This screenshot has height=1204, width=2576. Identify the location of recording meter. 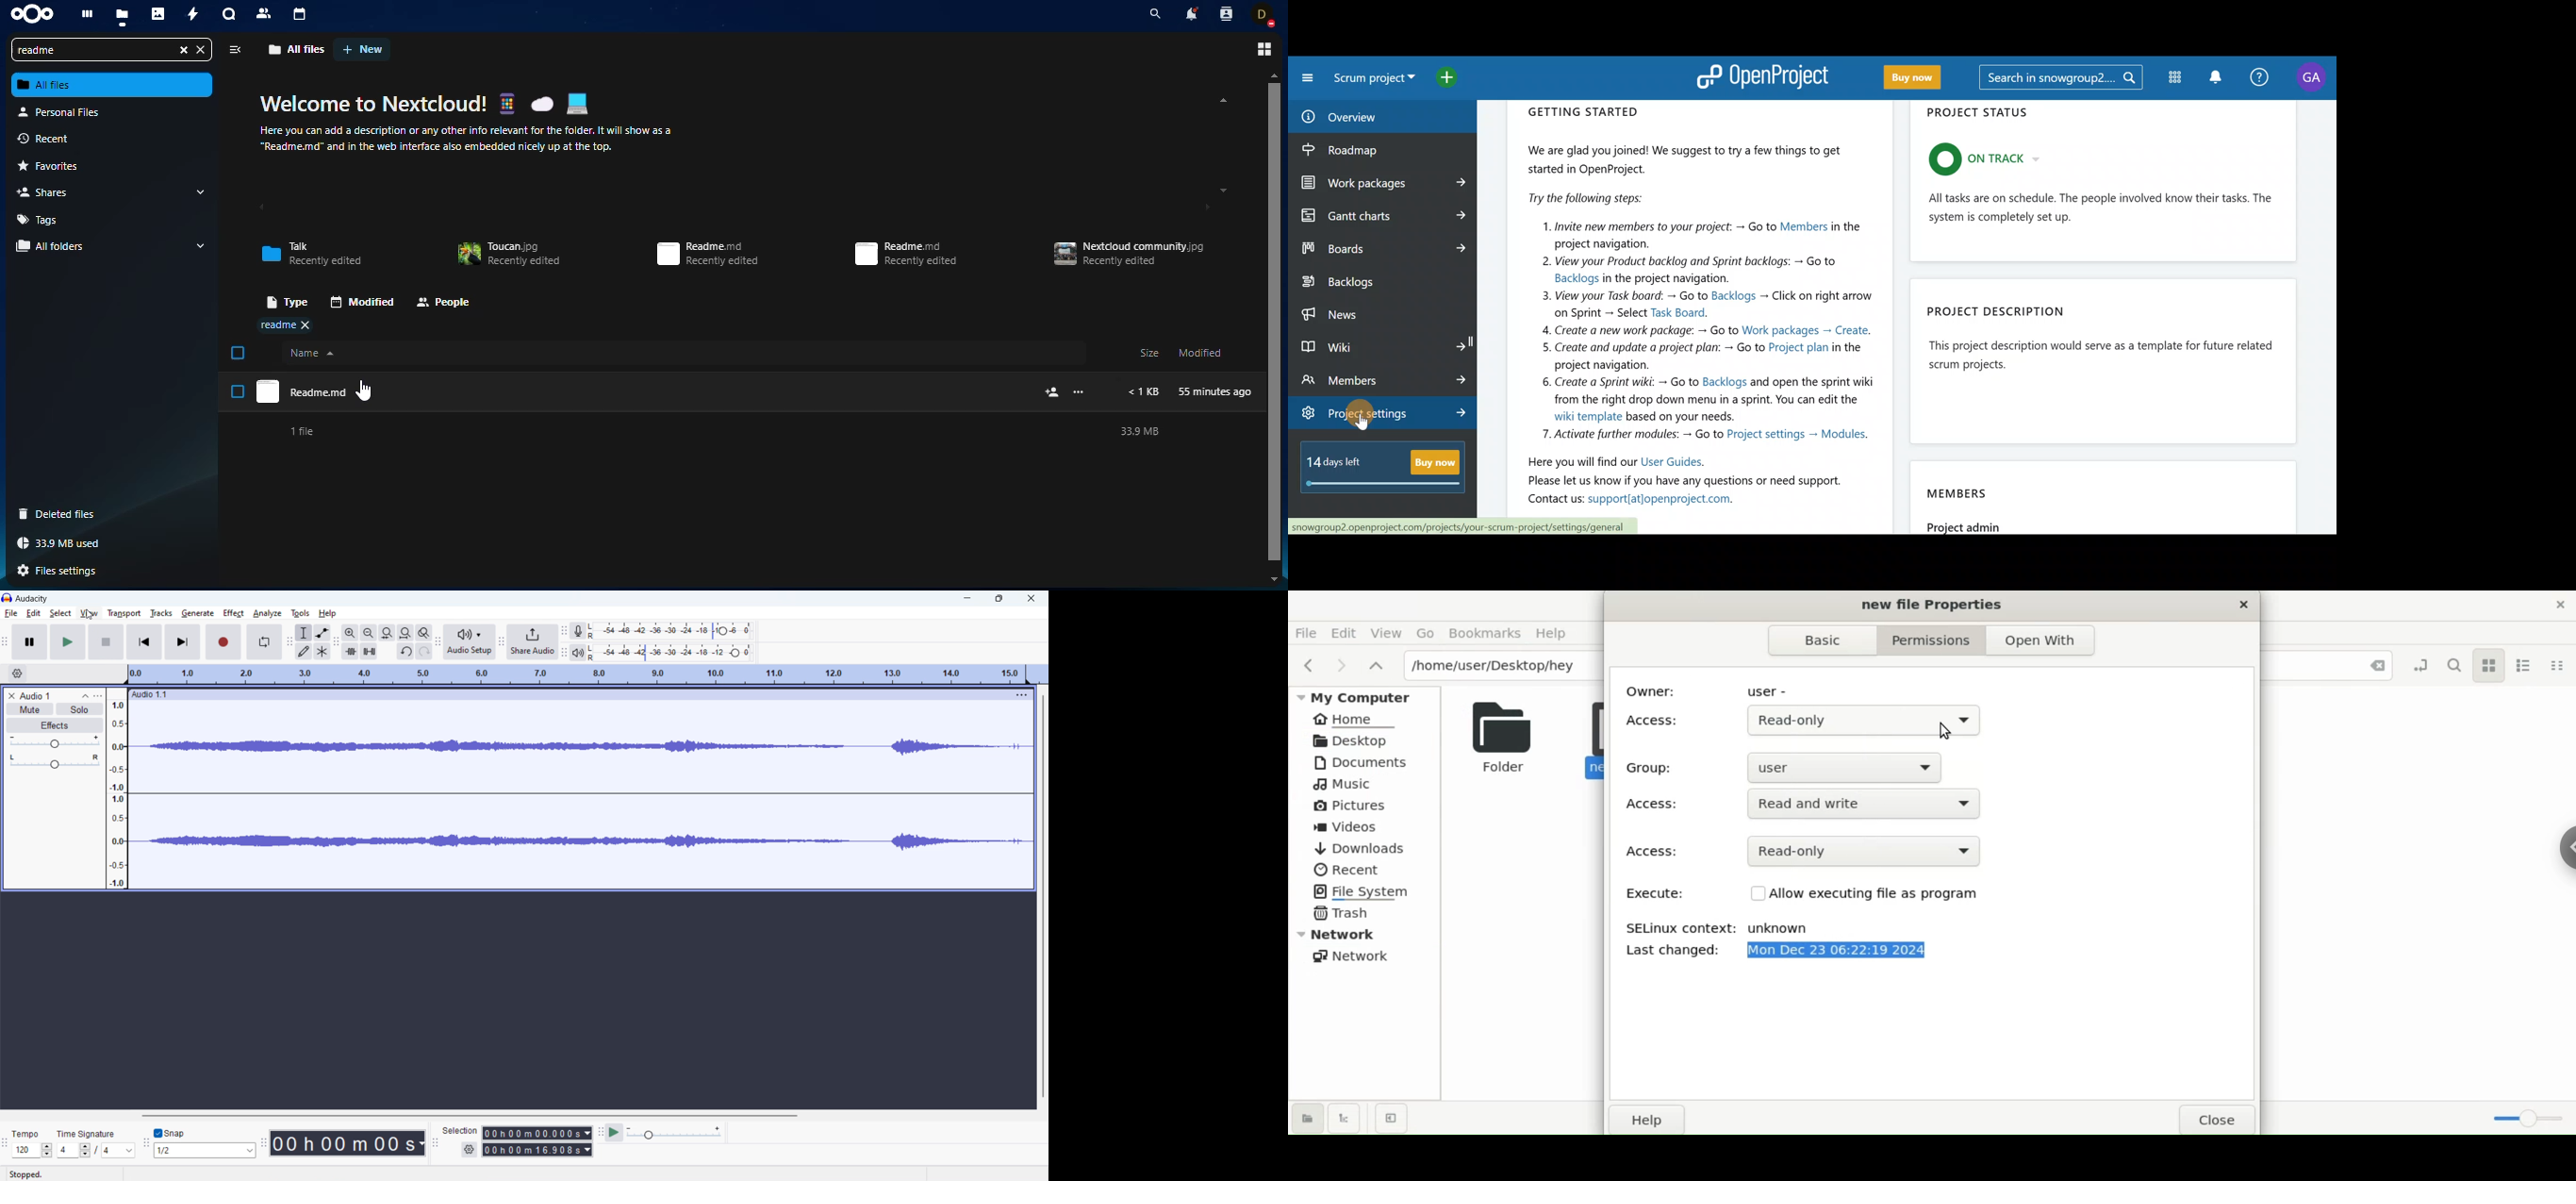
(579, 632).